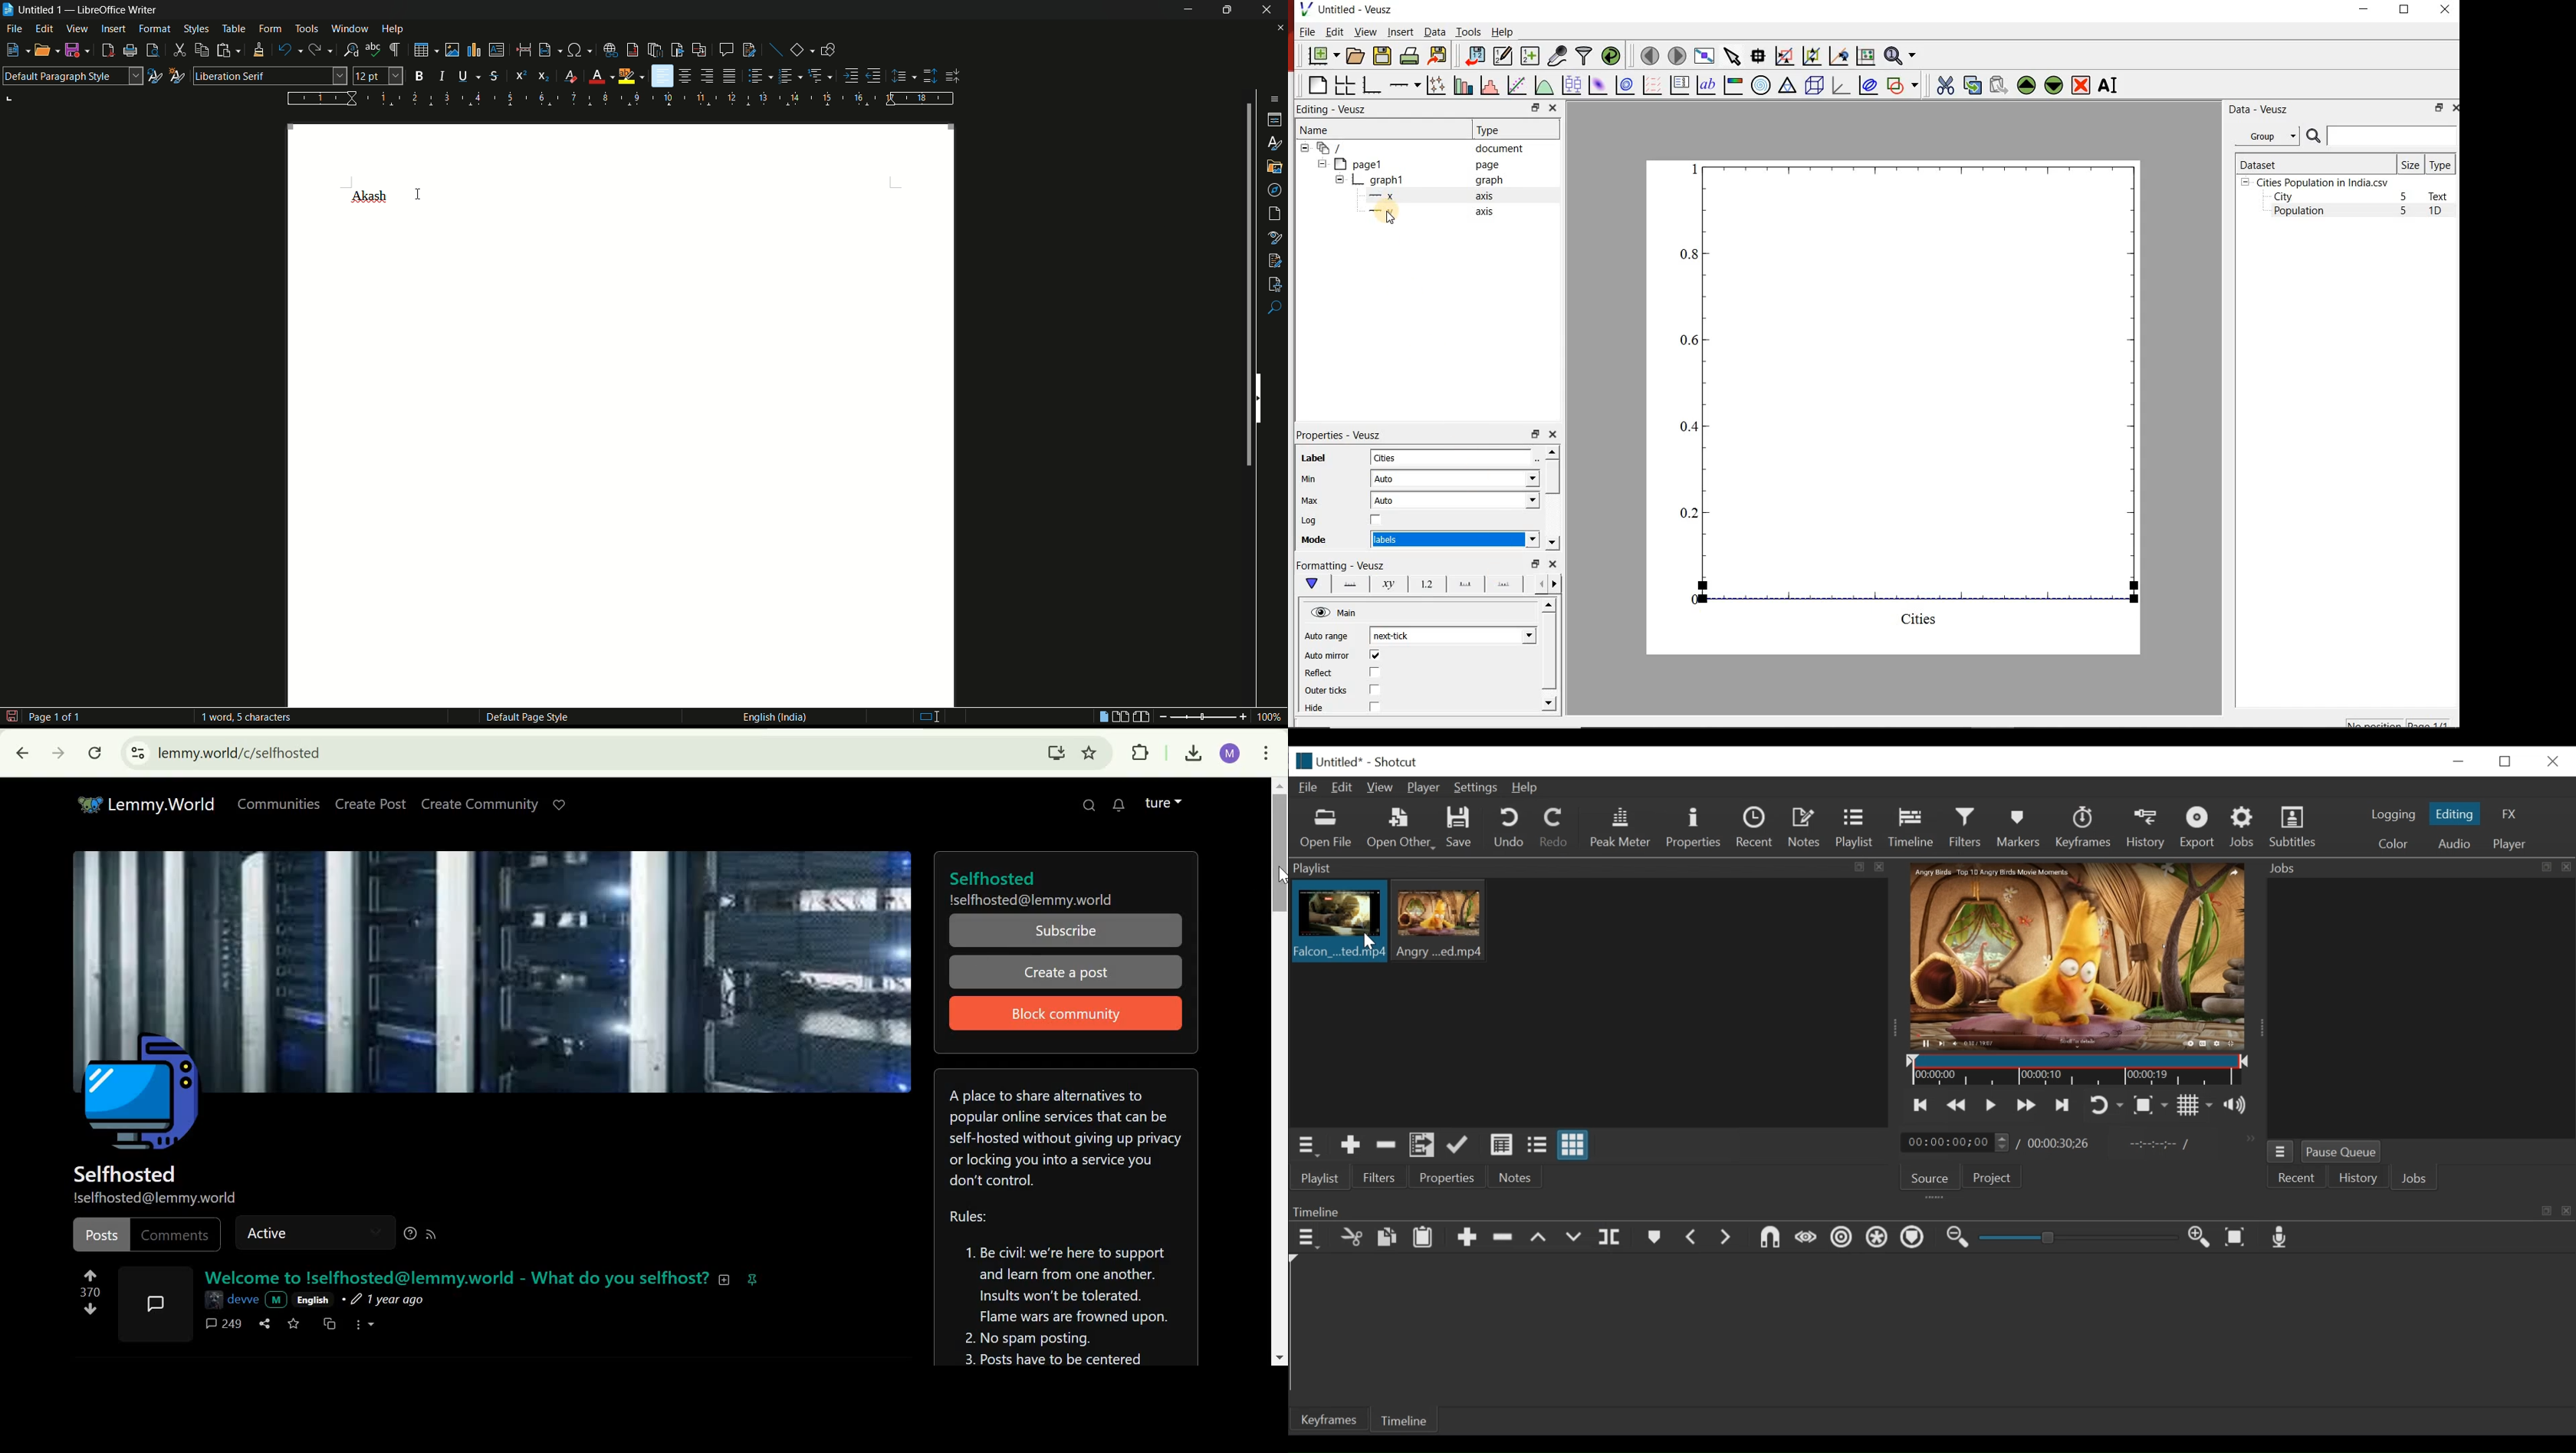 The height and width of the screenshot is (1456, 2576). Describe the element at coordinates (463, 75) in the screenshot. I see `underline` at that location.